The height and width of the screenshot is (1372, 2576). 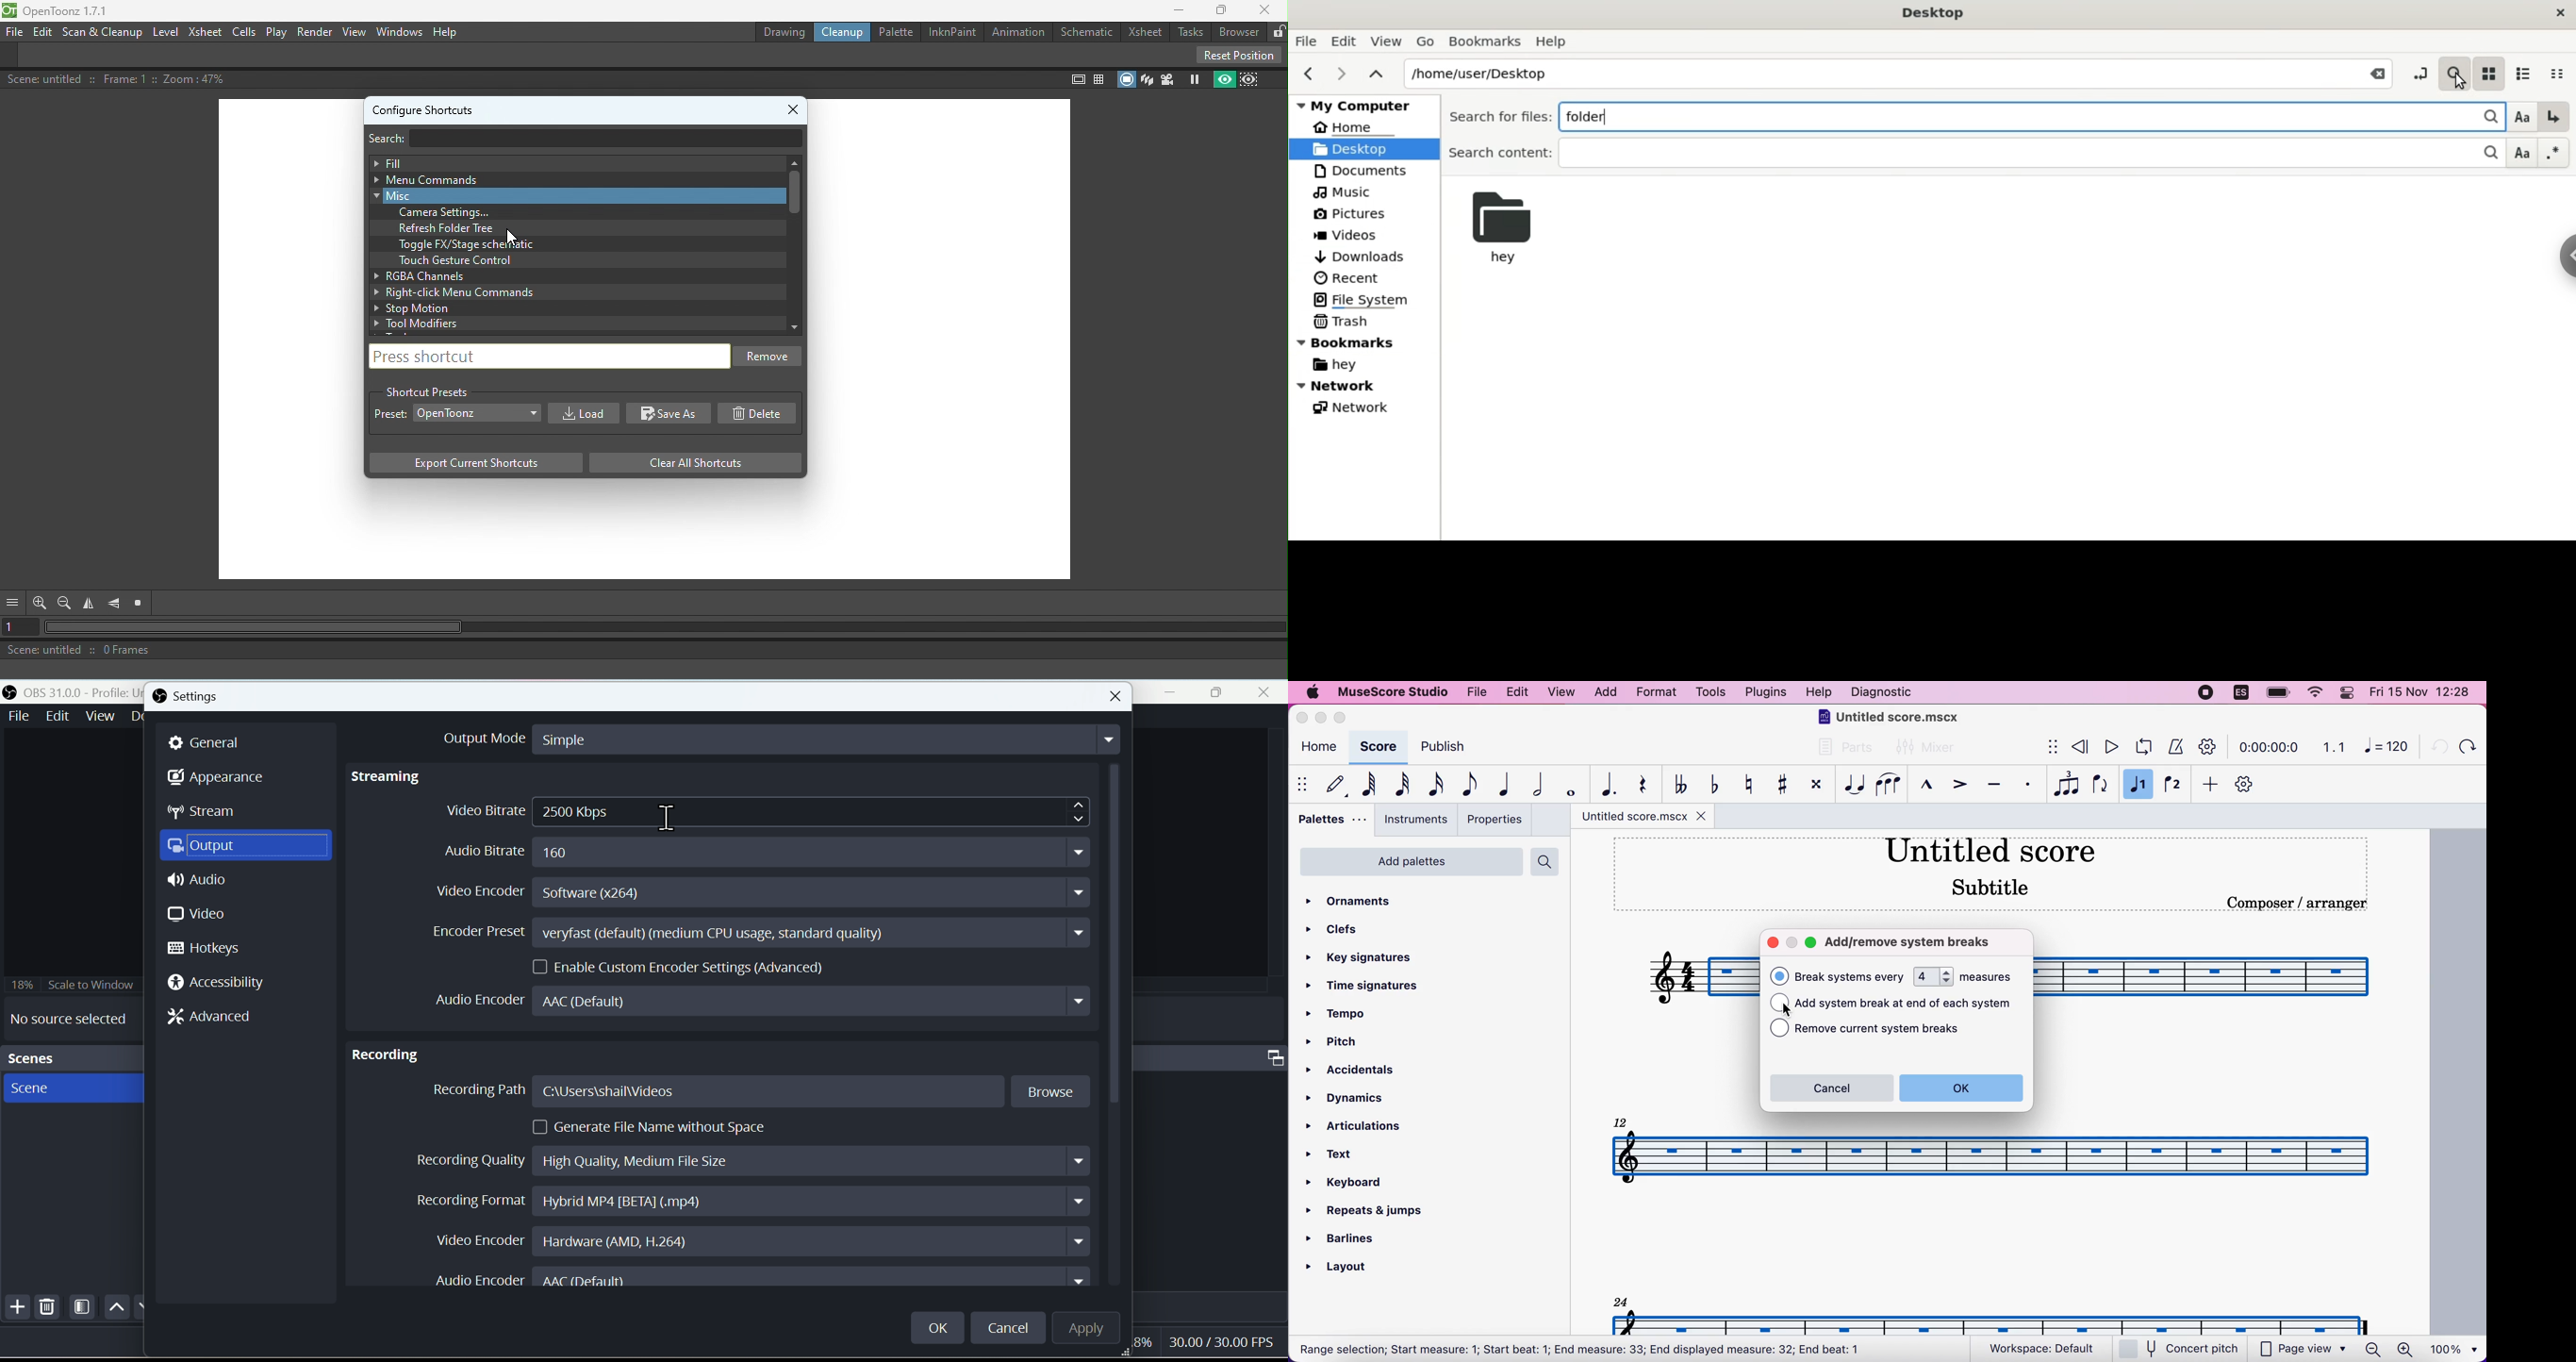 I want to click on Downloads, so click(x=1362, y=257).